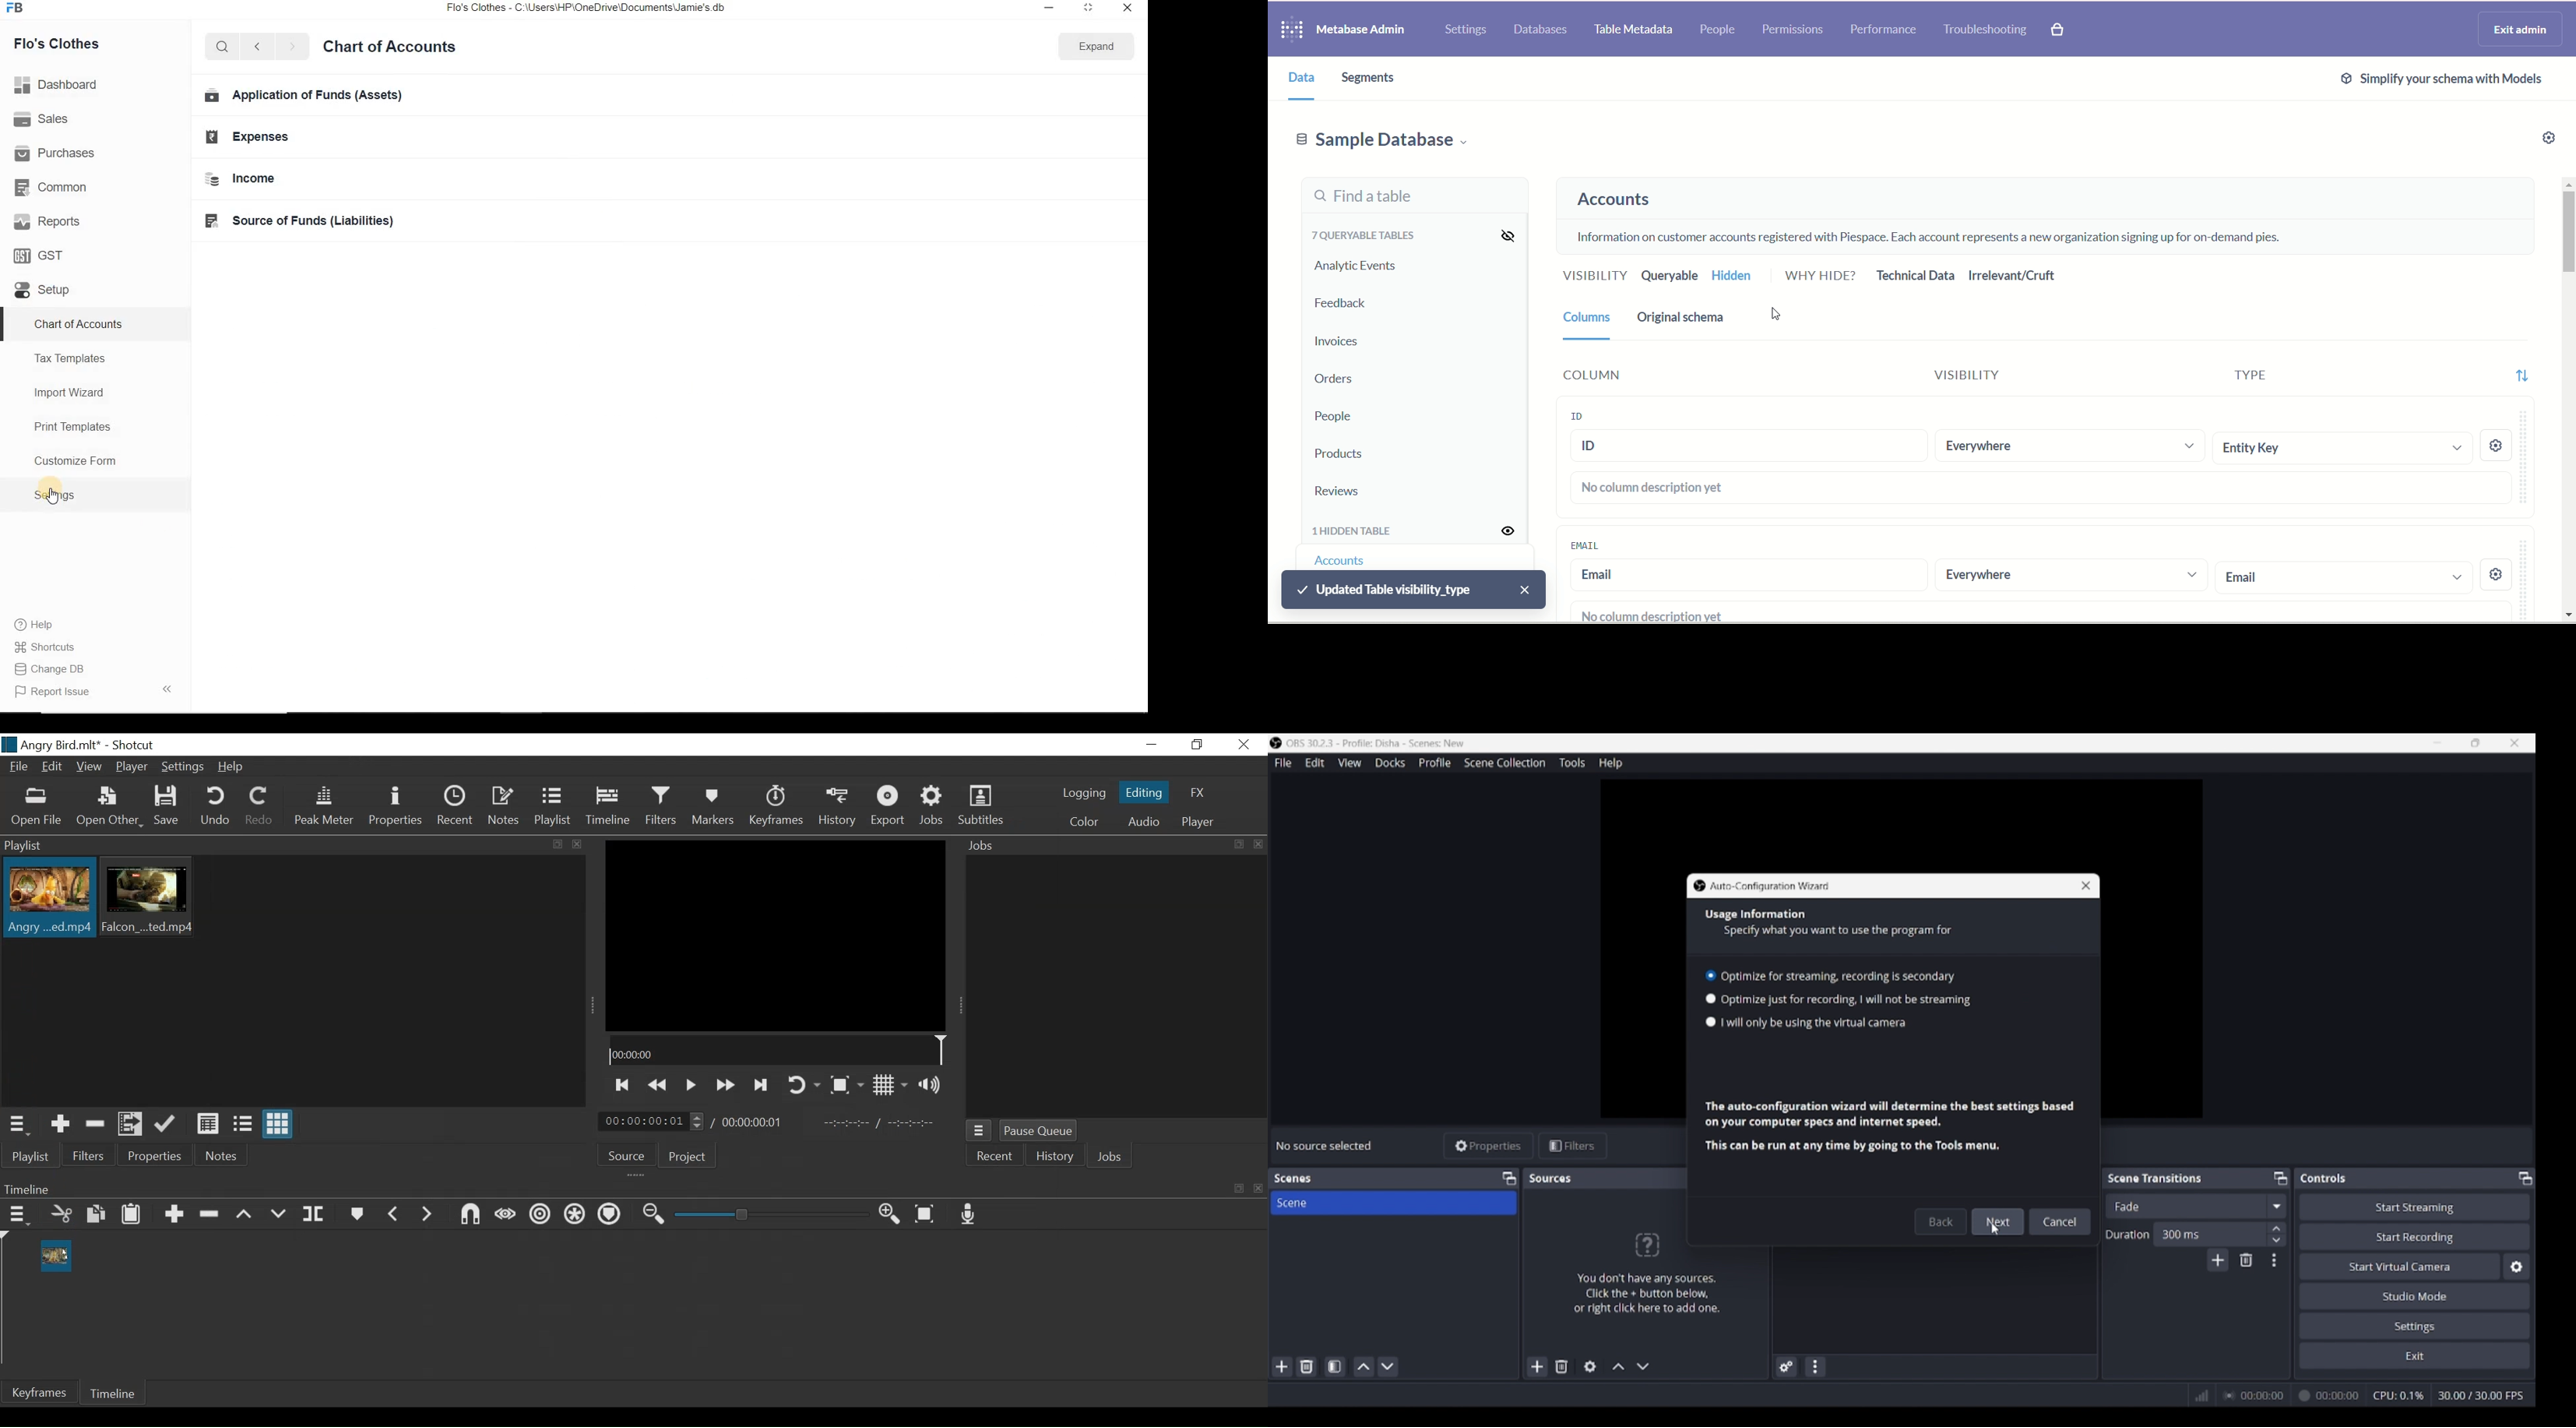 The height and width of the screenshot is (1428, 2576). Describe the element at coordinates (244, 1122) in the screenshot. I see `View as files` at that location.